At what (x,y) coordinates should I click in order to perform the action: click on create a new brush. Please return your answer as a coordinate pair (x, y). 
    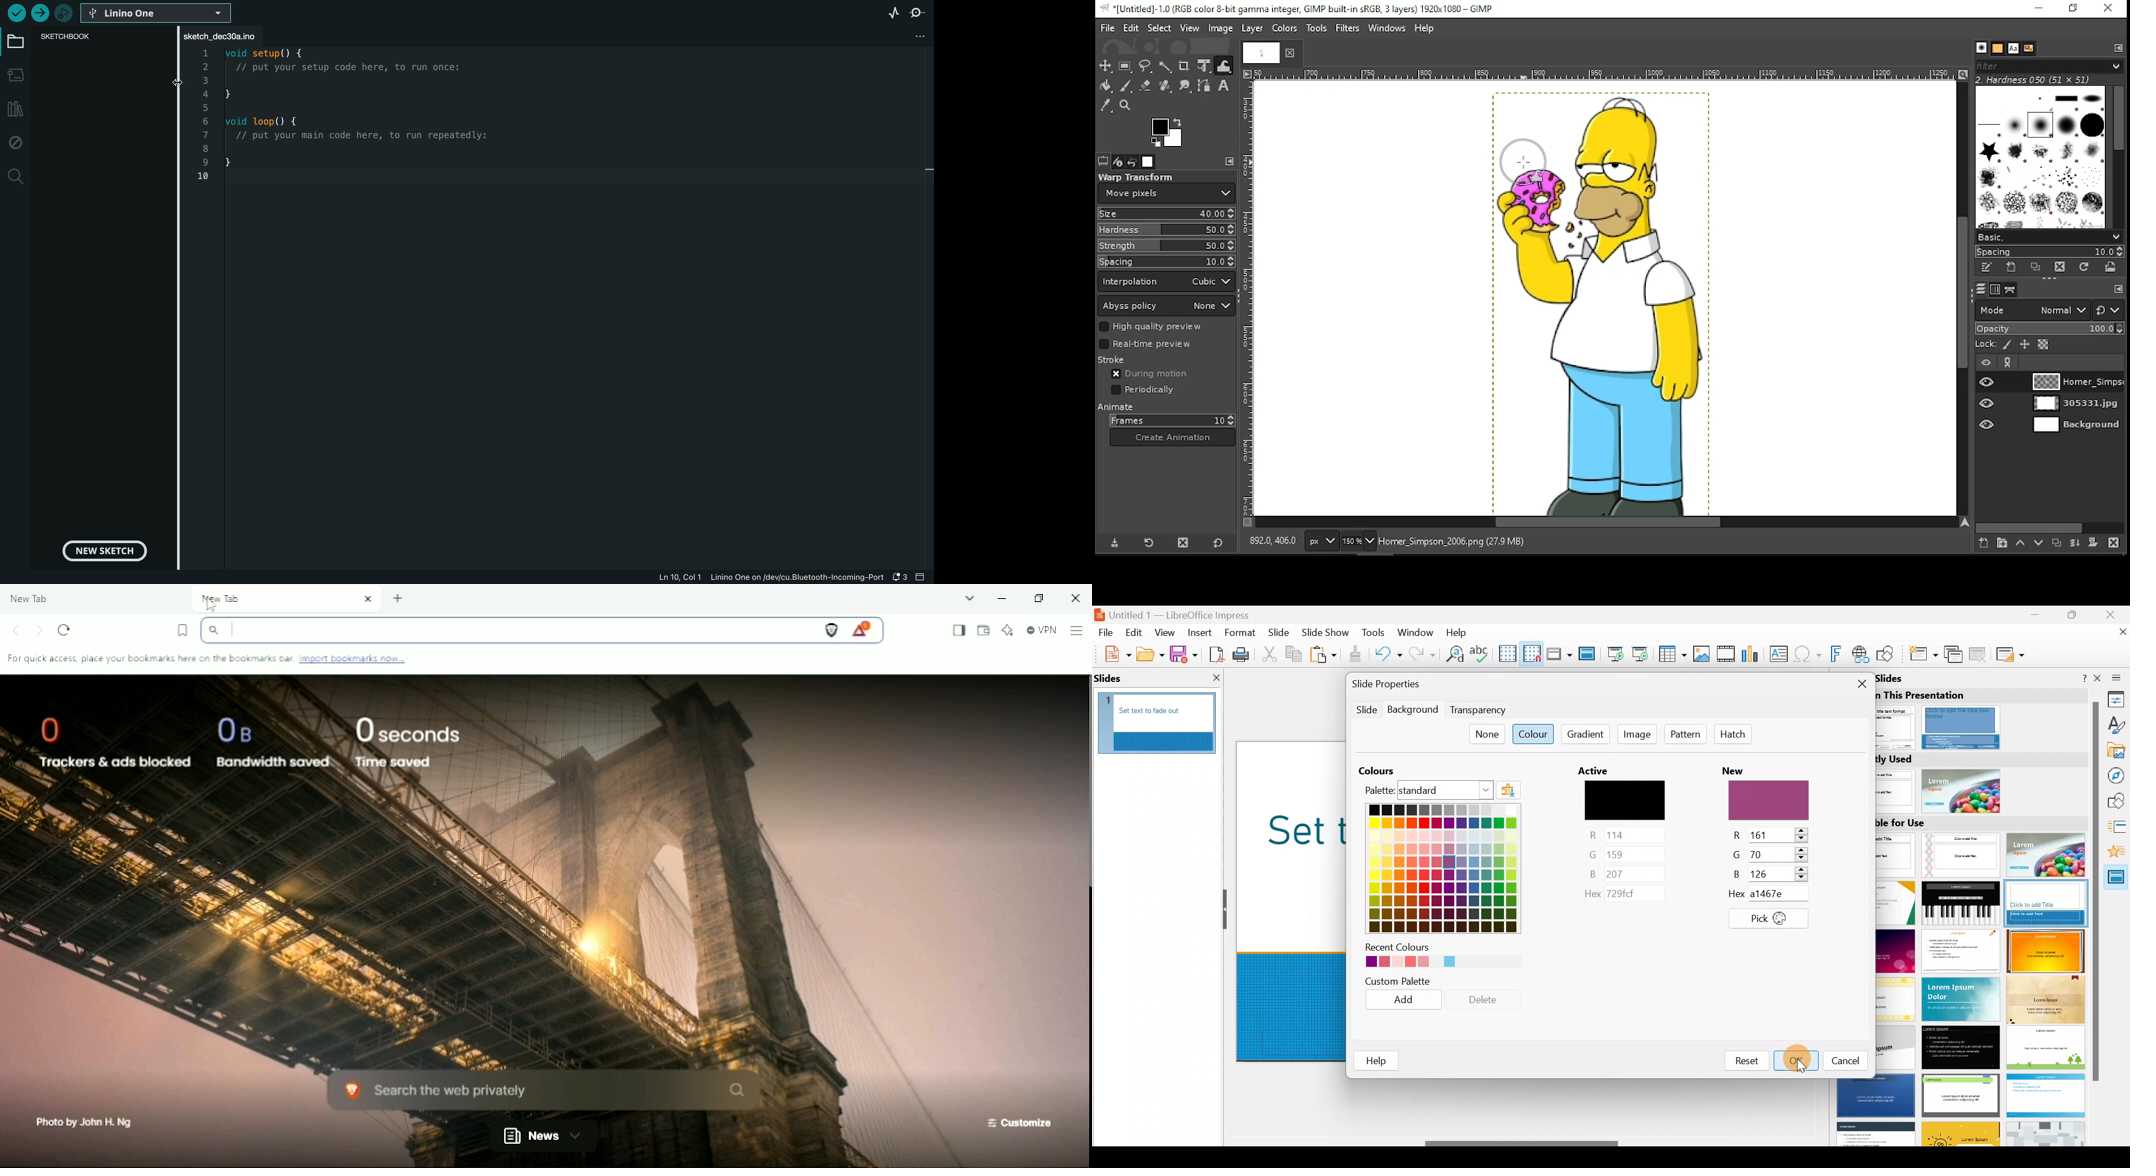
    Looking at the image, I should click on (2013, 268).